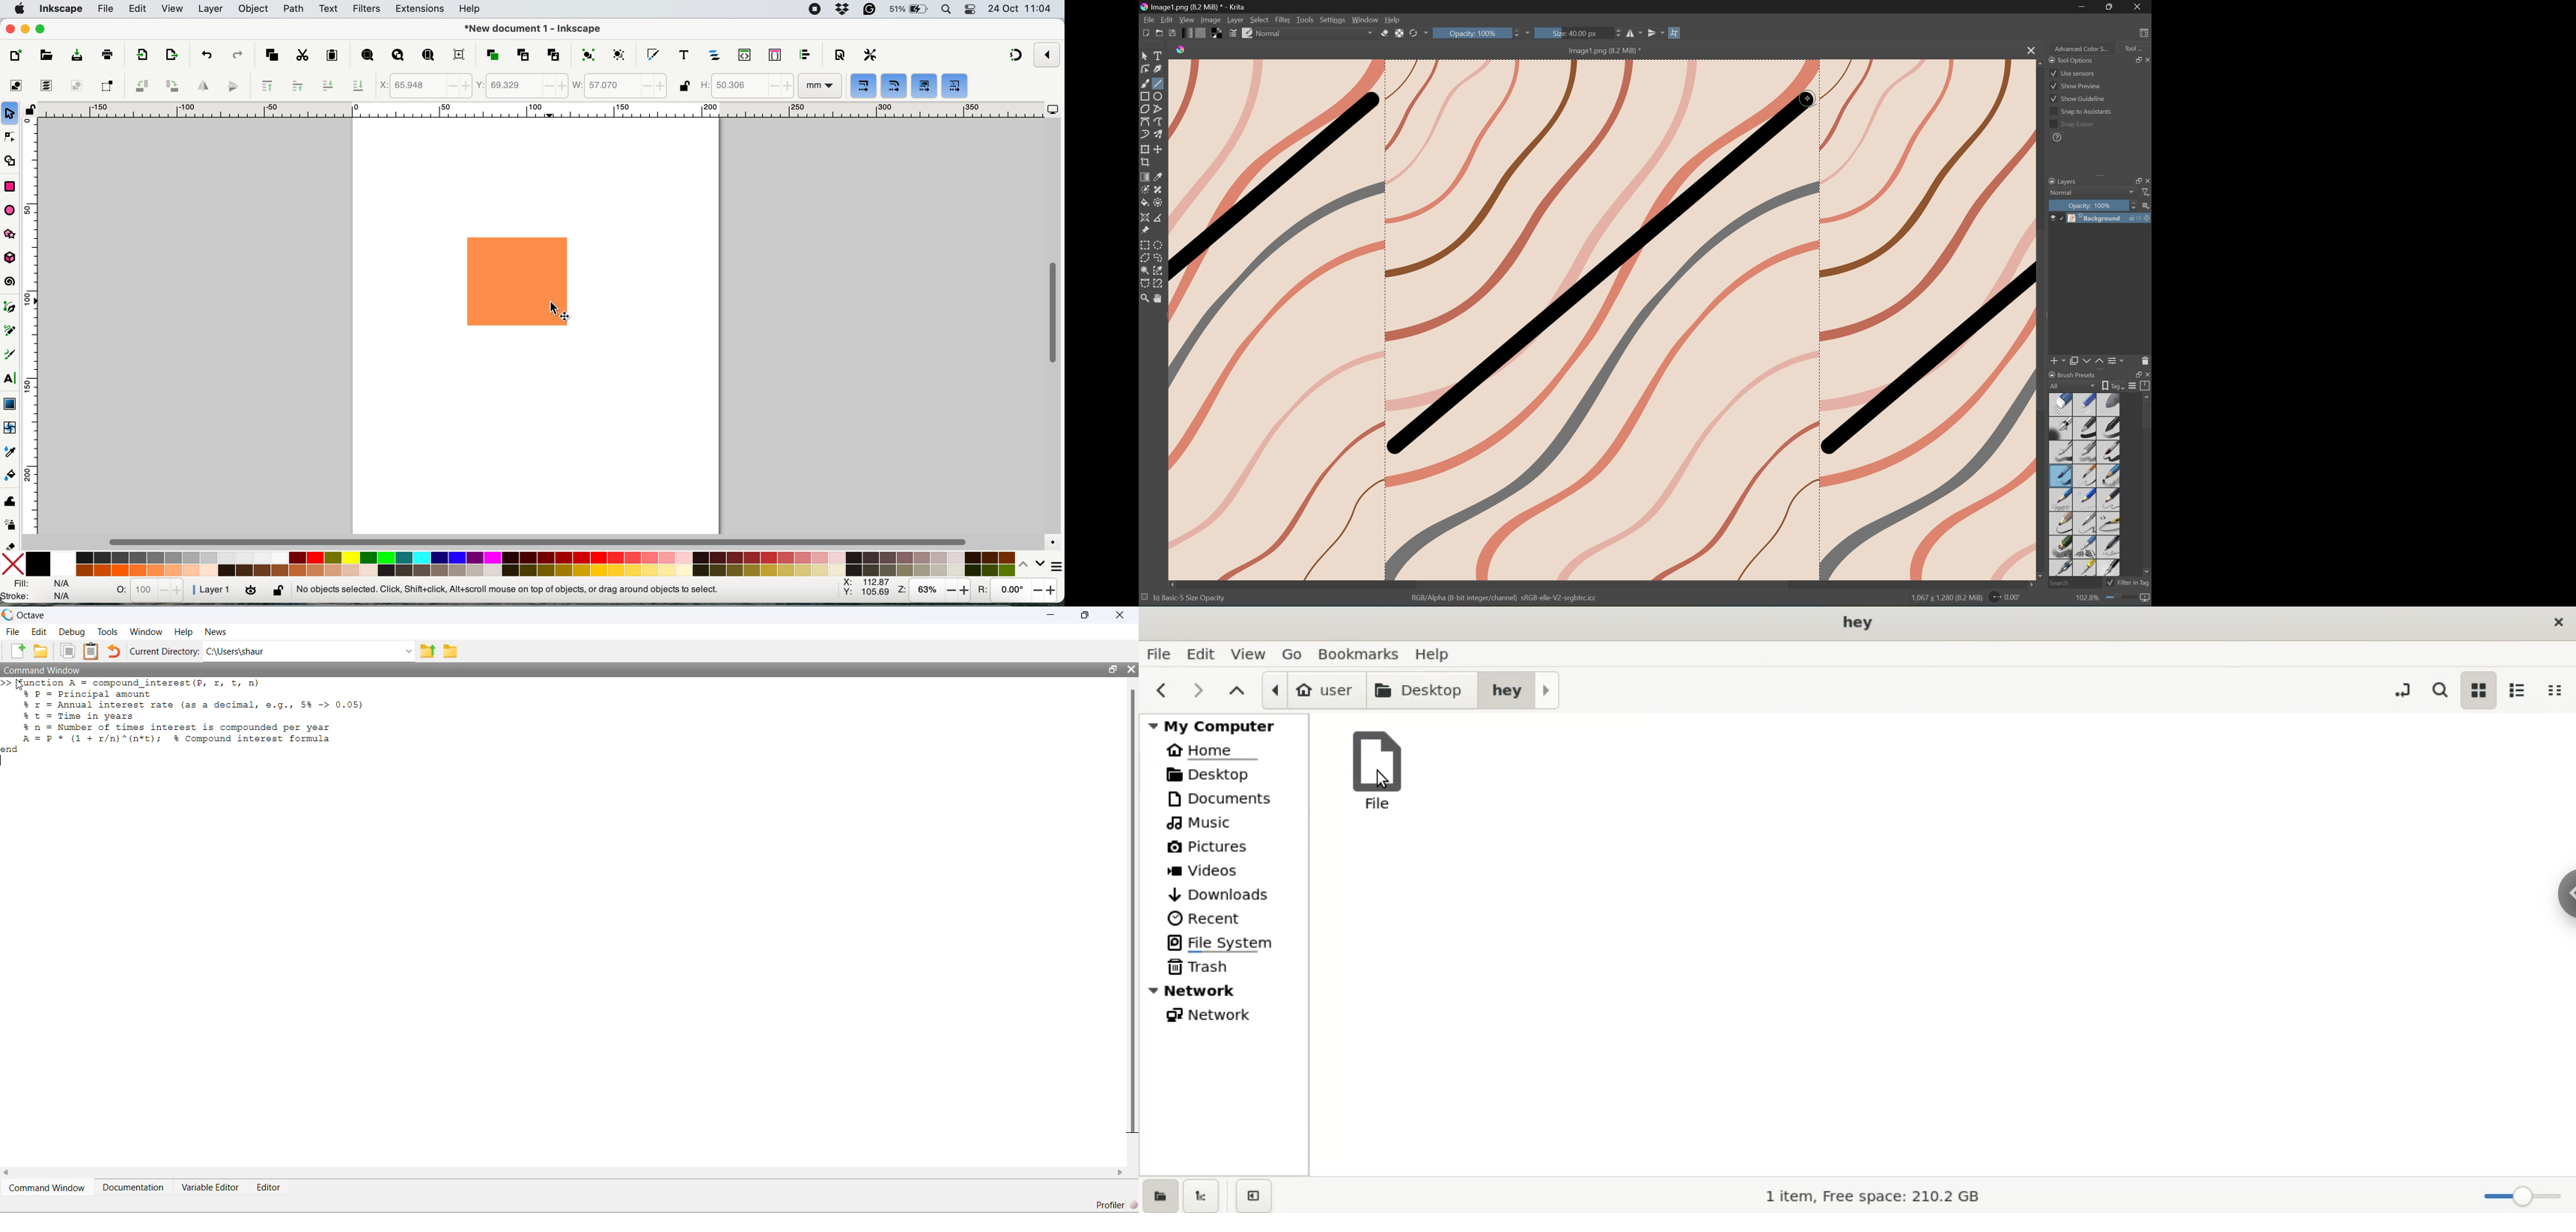 The image size is (2576, 1232). What do you see at coordinates (42, 651) in the screenshot?
I see `New Folder` at bounding box center [42, 651].